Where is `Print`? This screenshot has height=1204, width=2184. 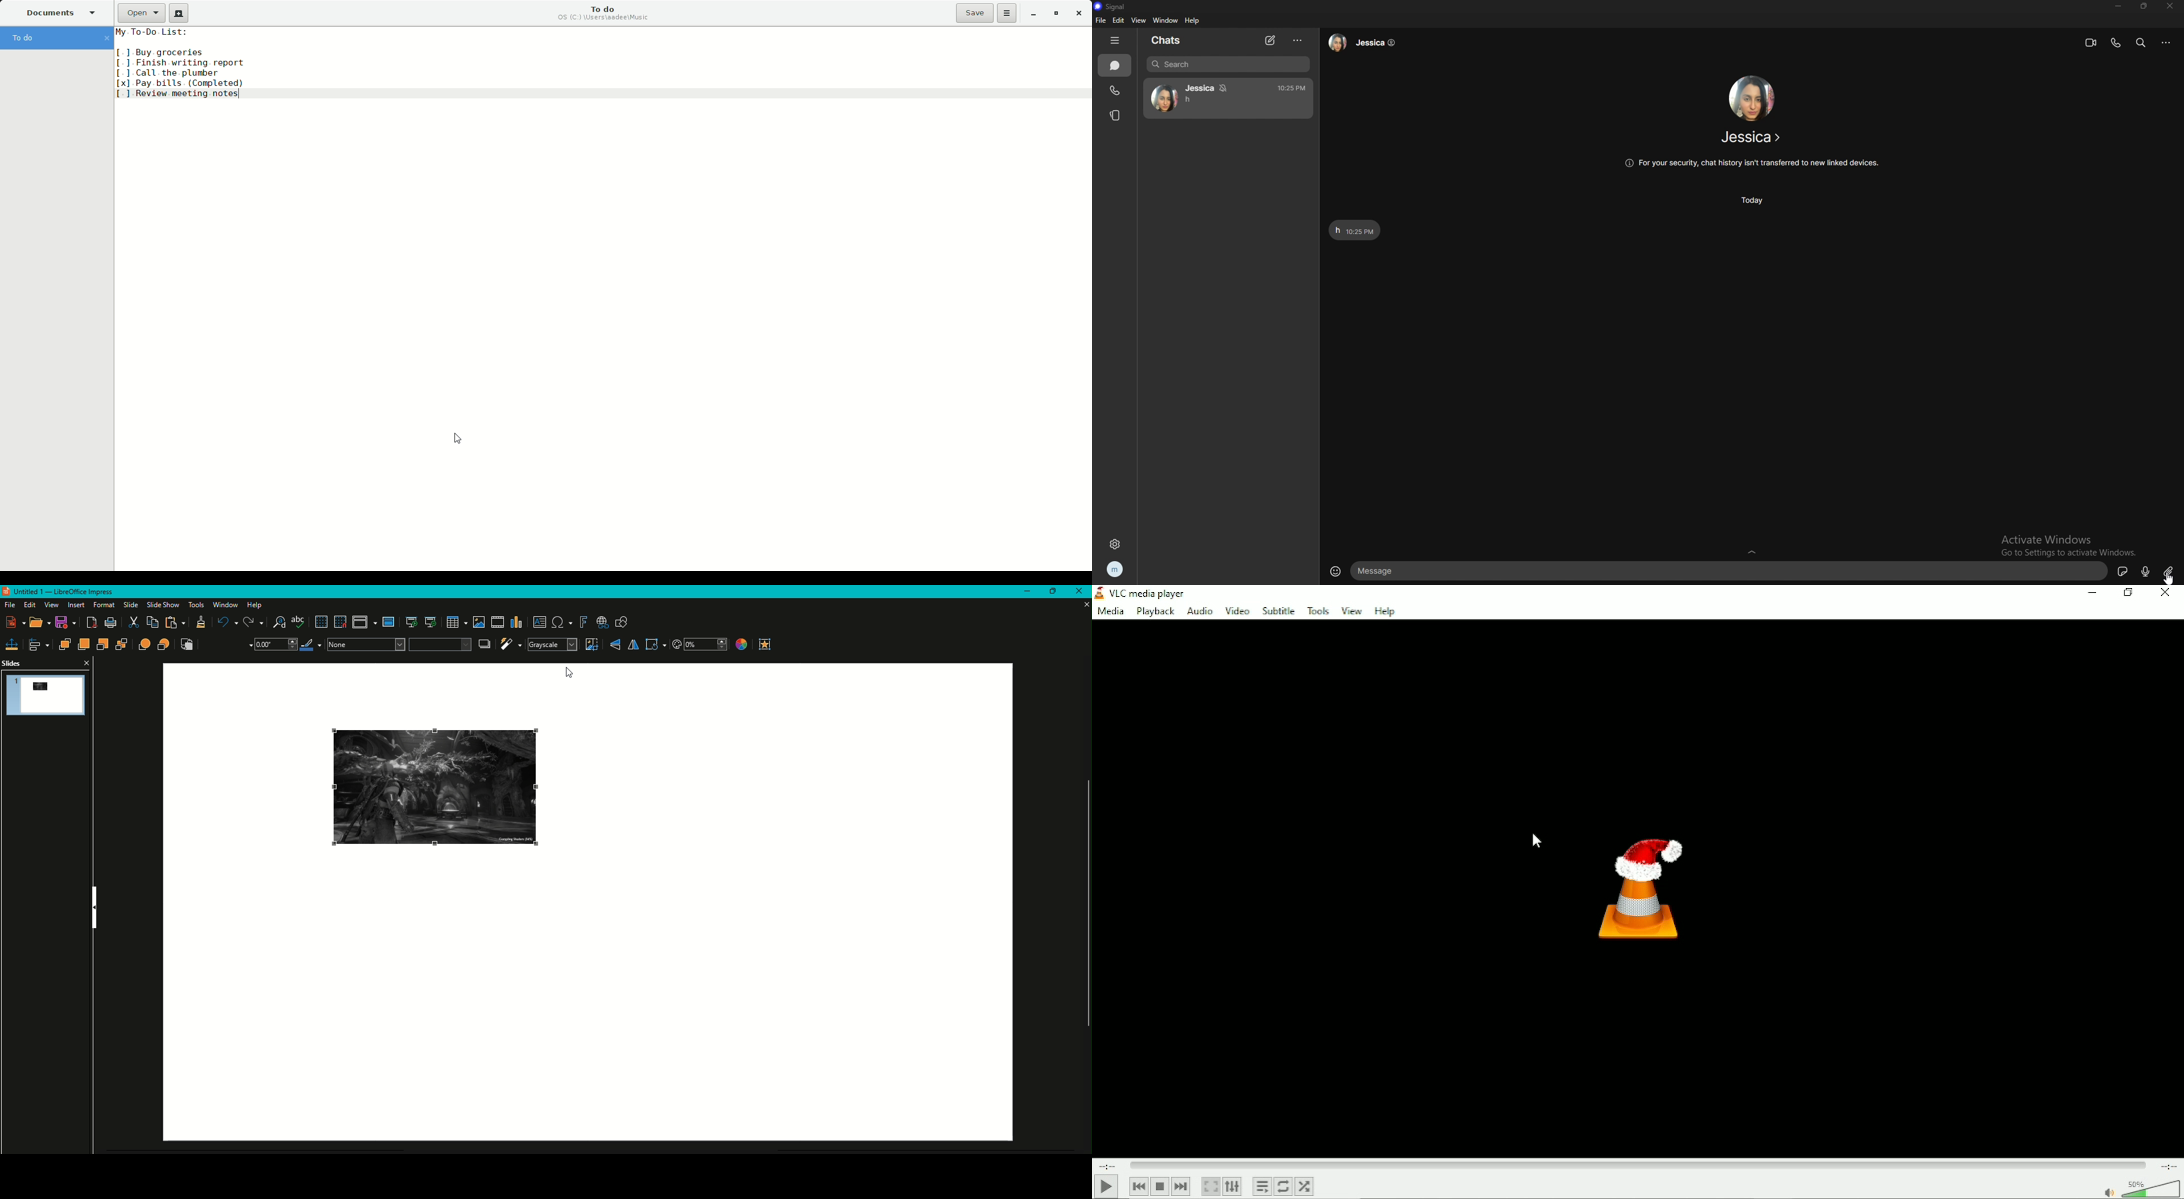
Print is located at coordinates (110, 623).